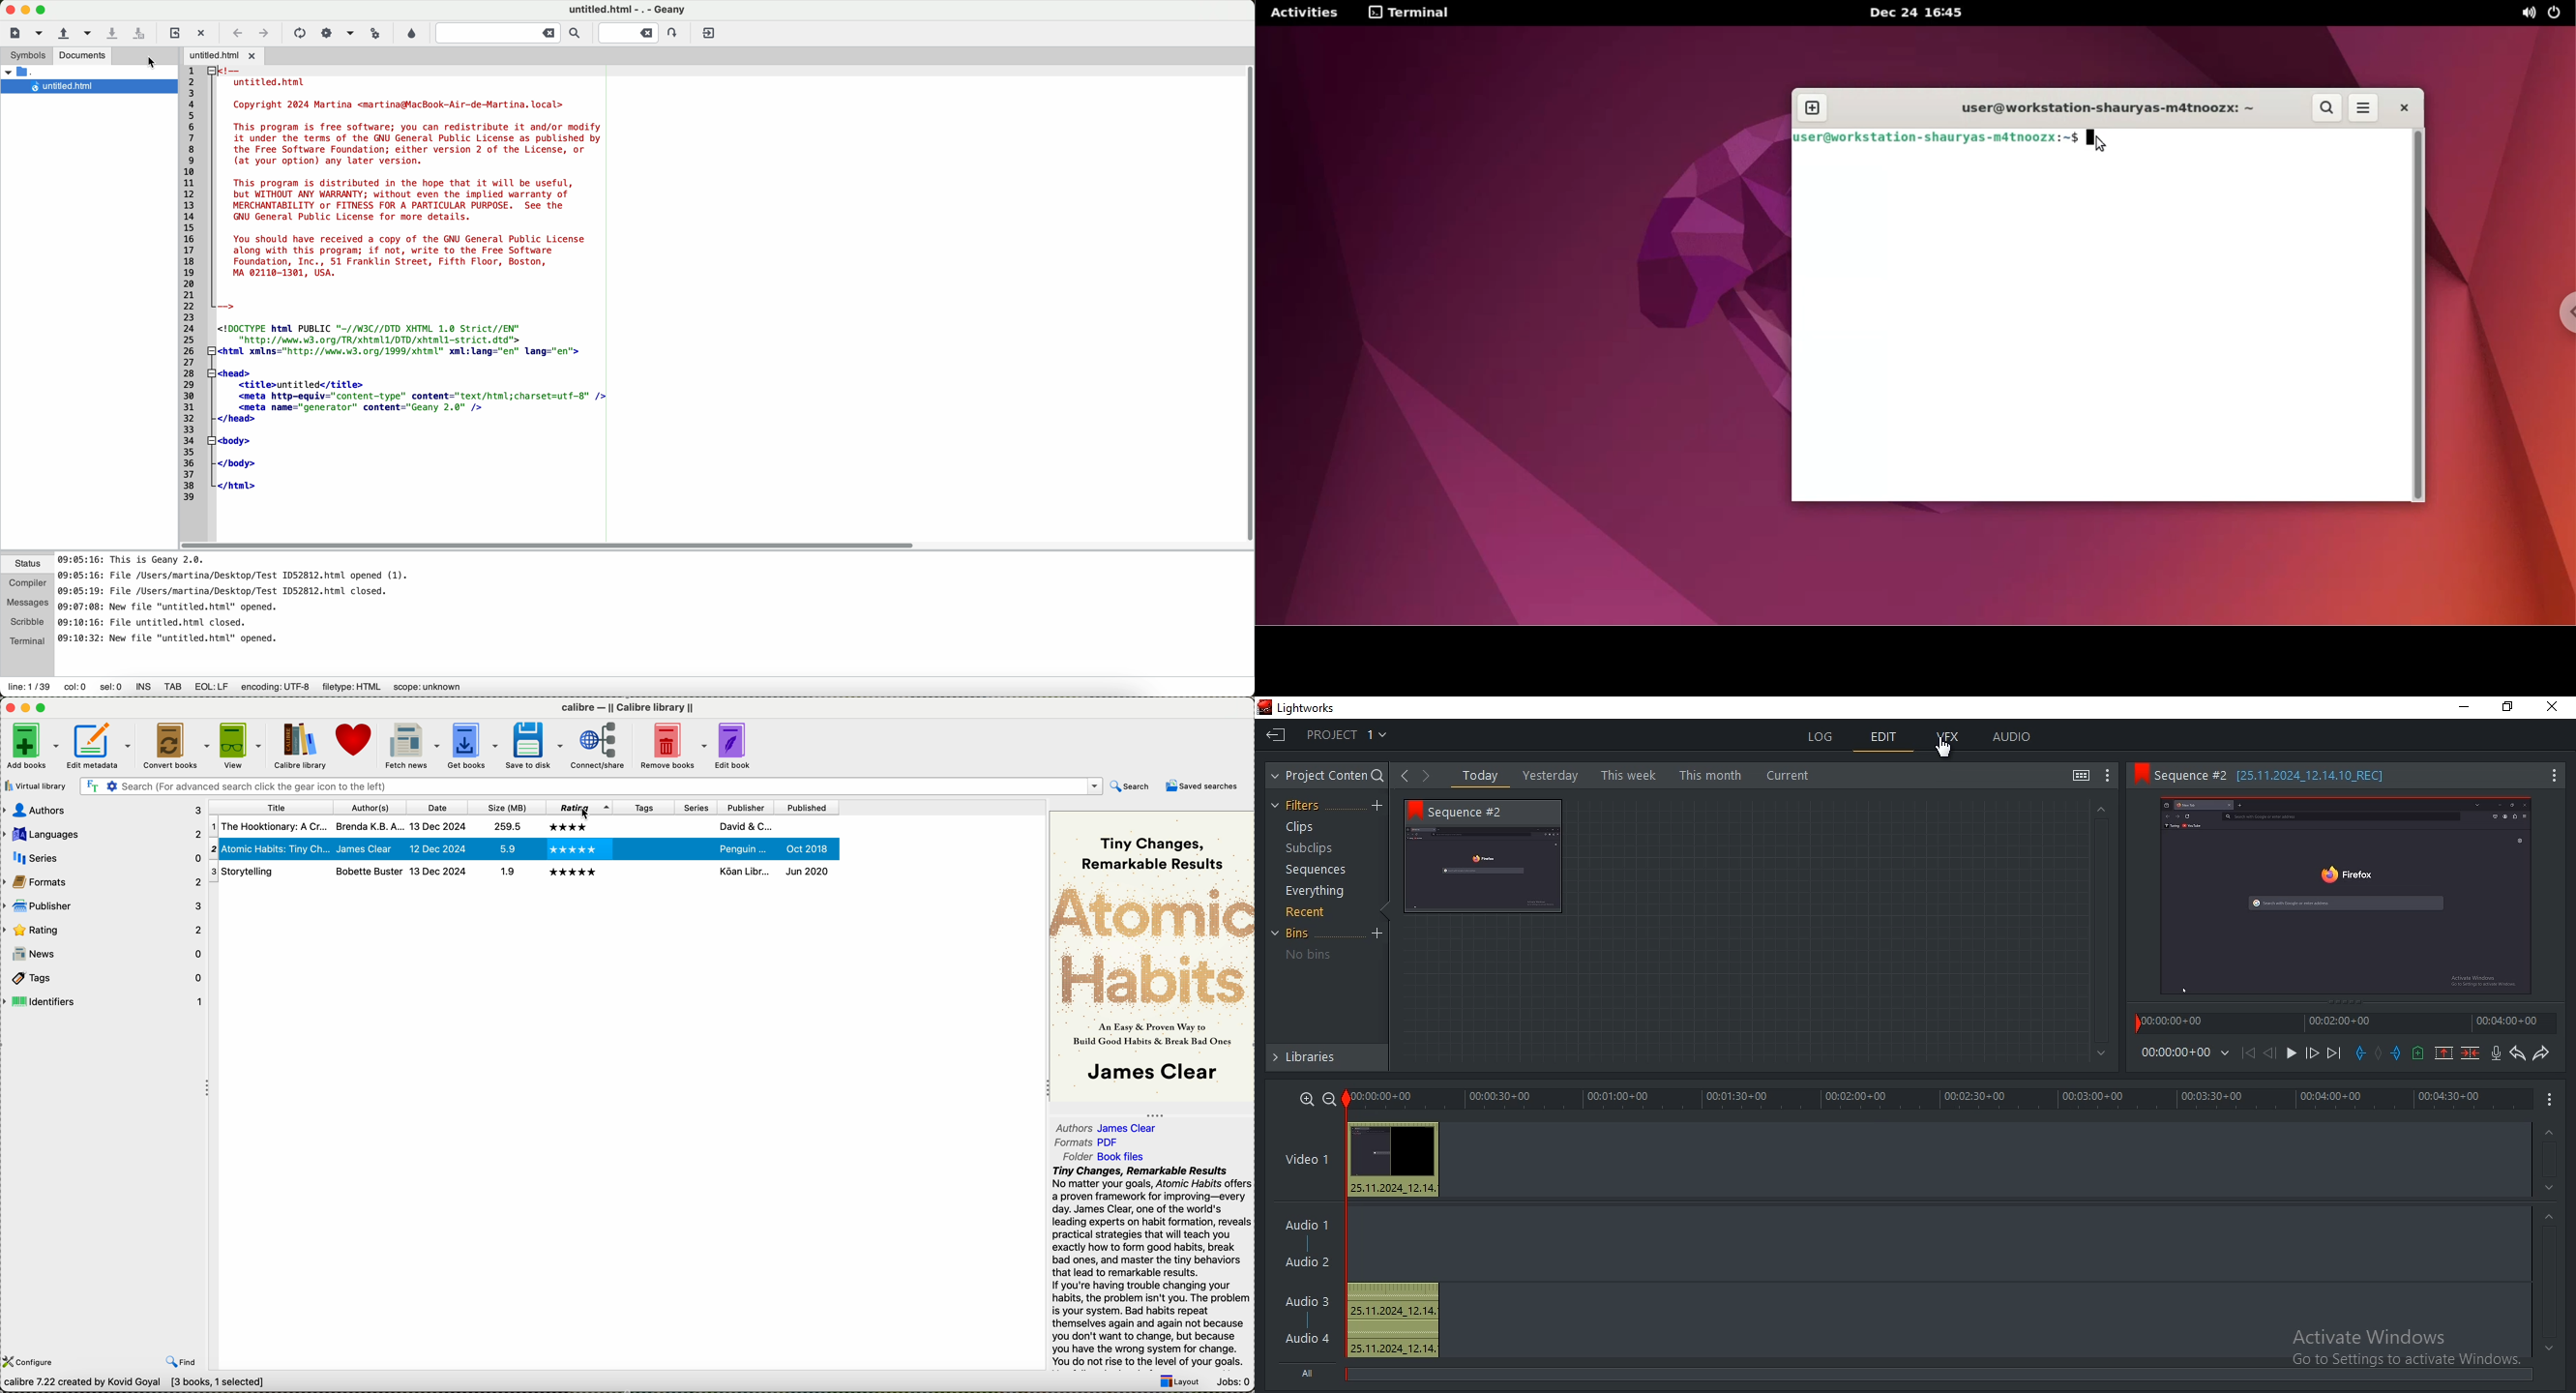 This screenshot has height=1400, width=2576. I want to click on status, so click(26, 564).